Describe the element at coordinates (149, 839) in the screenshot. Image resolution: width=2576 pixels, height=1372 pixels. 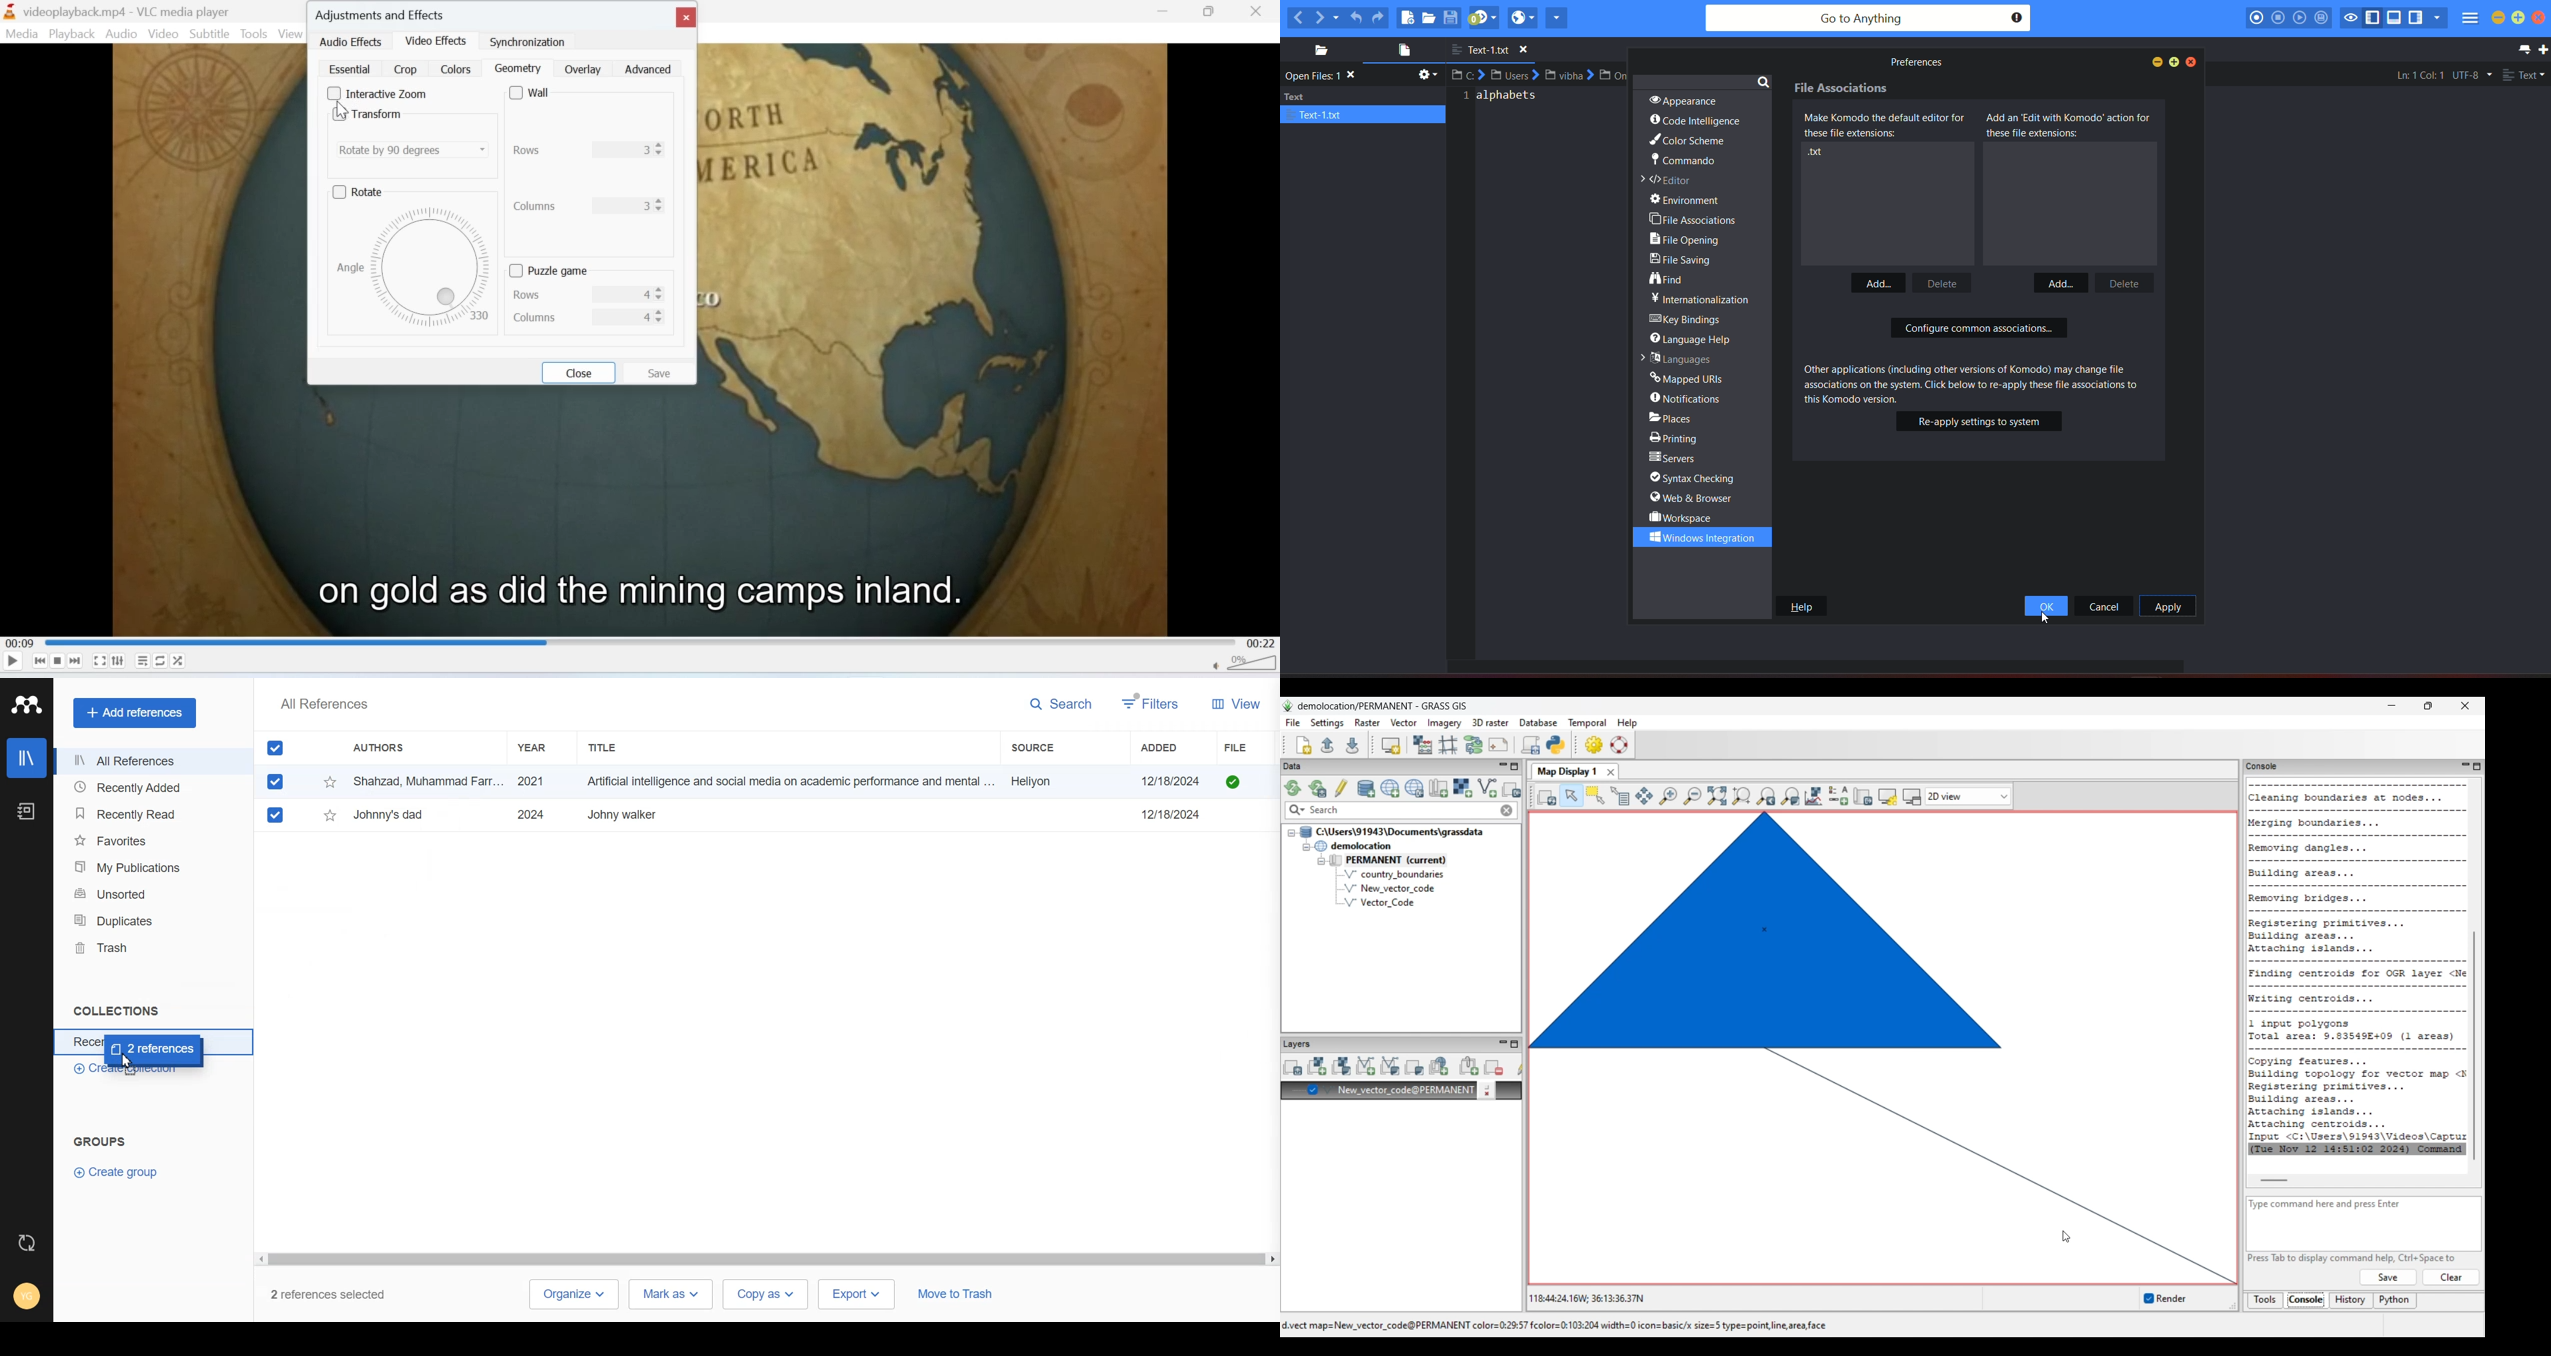
I see `Favorites` at that location.